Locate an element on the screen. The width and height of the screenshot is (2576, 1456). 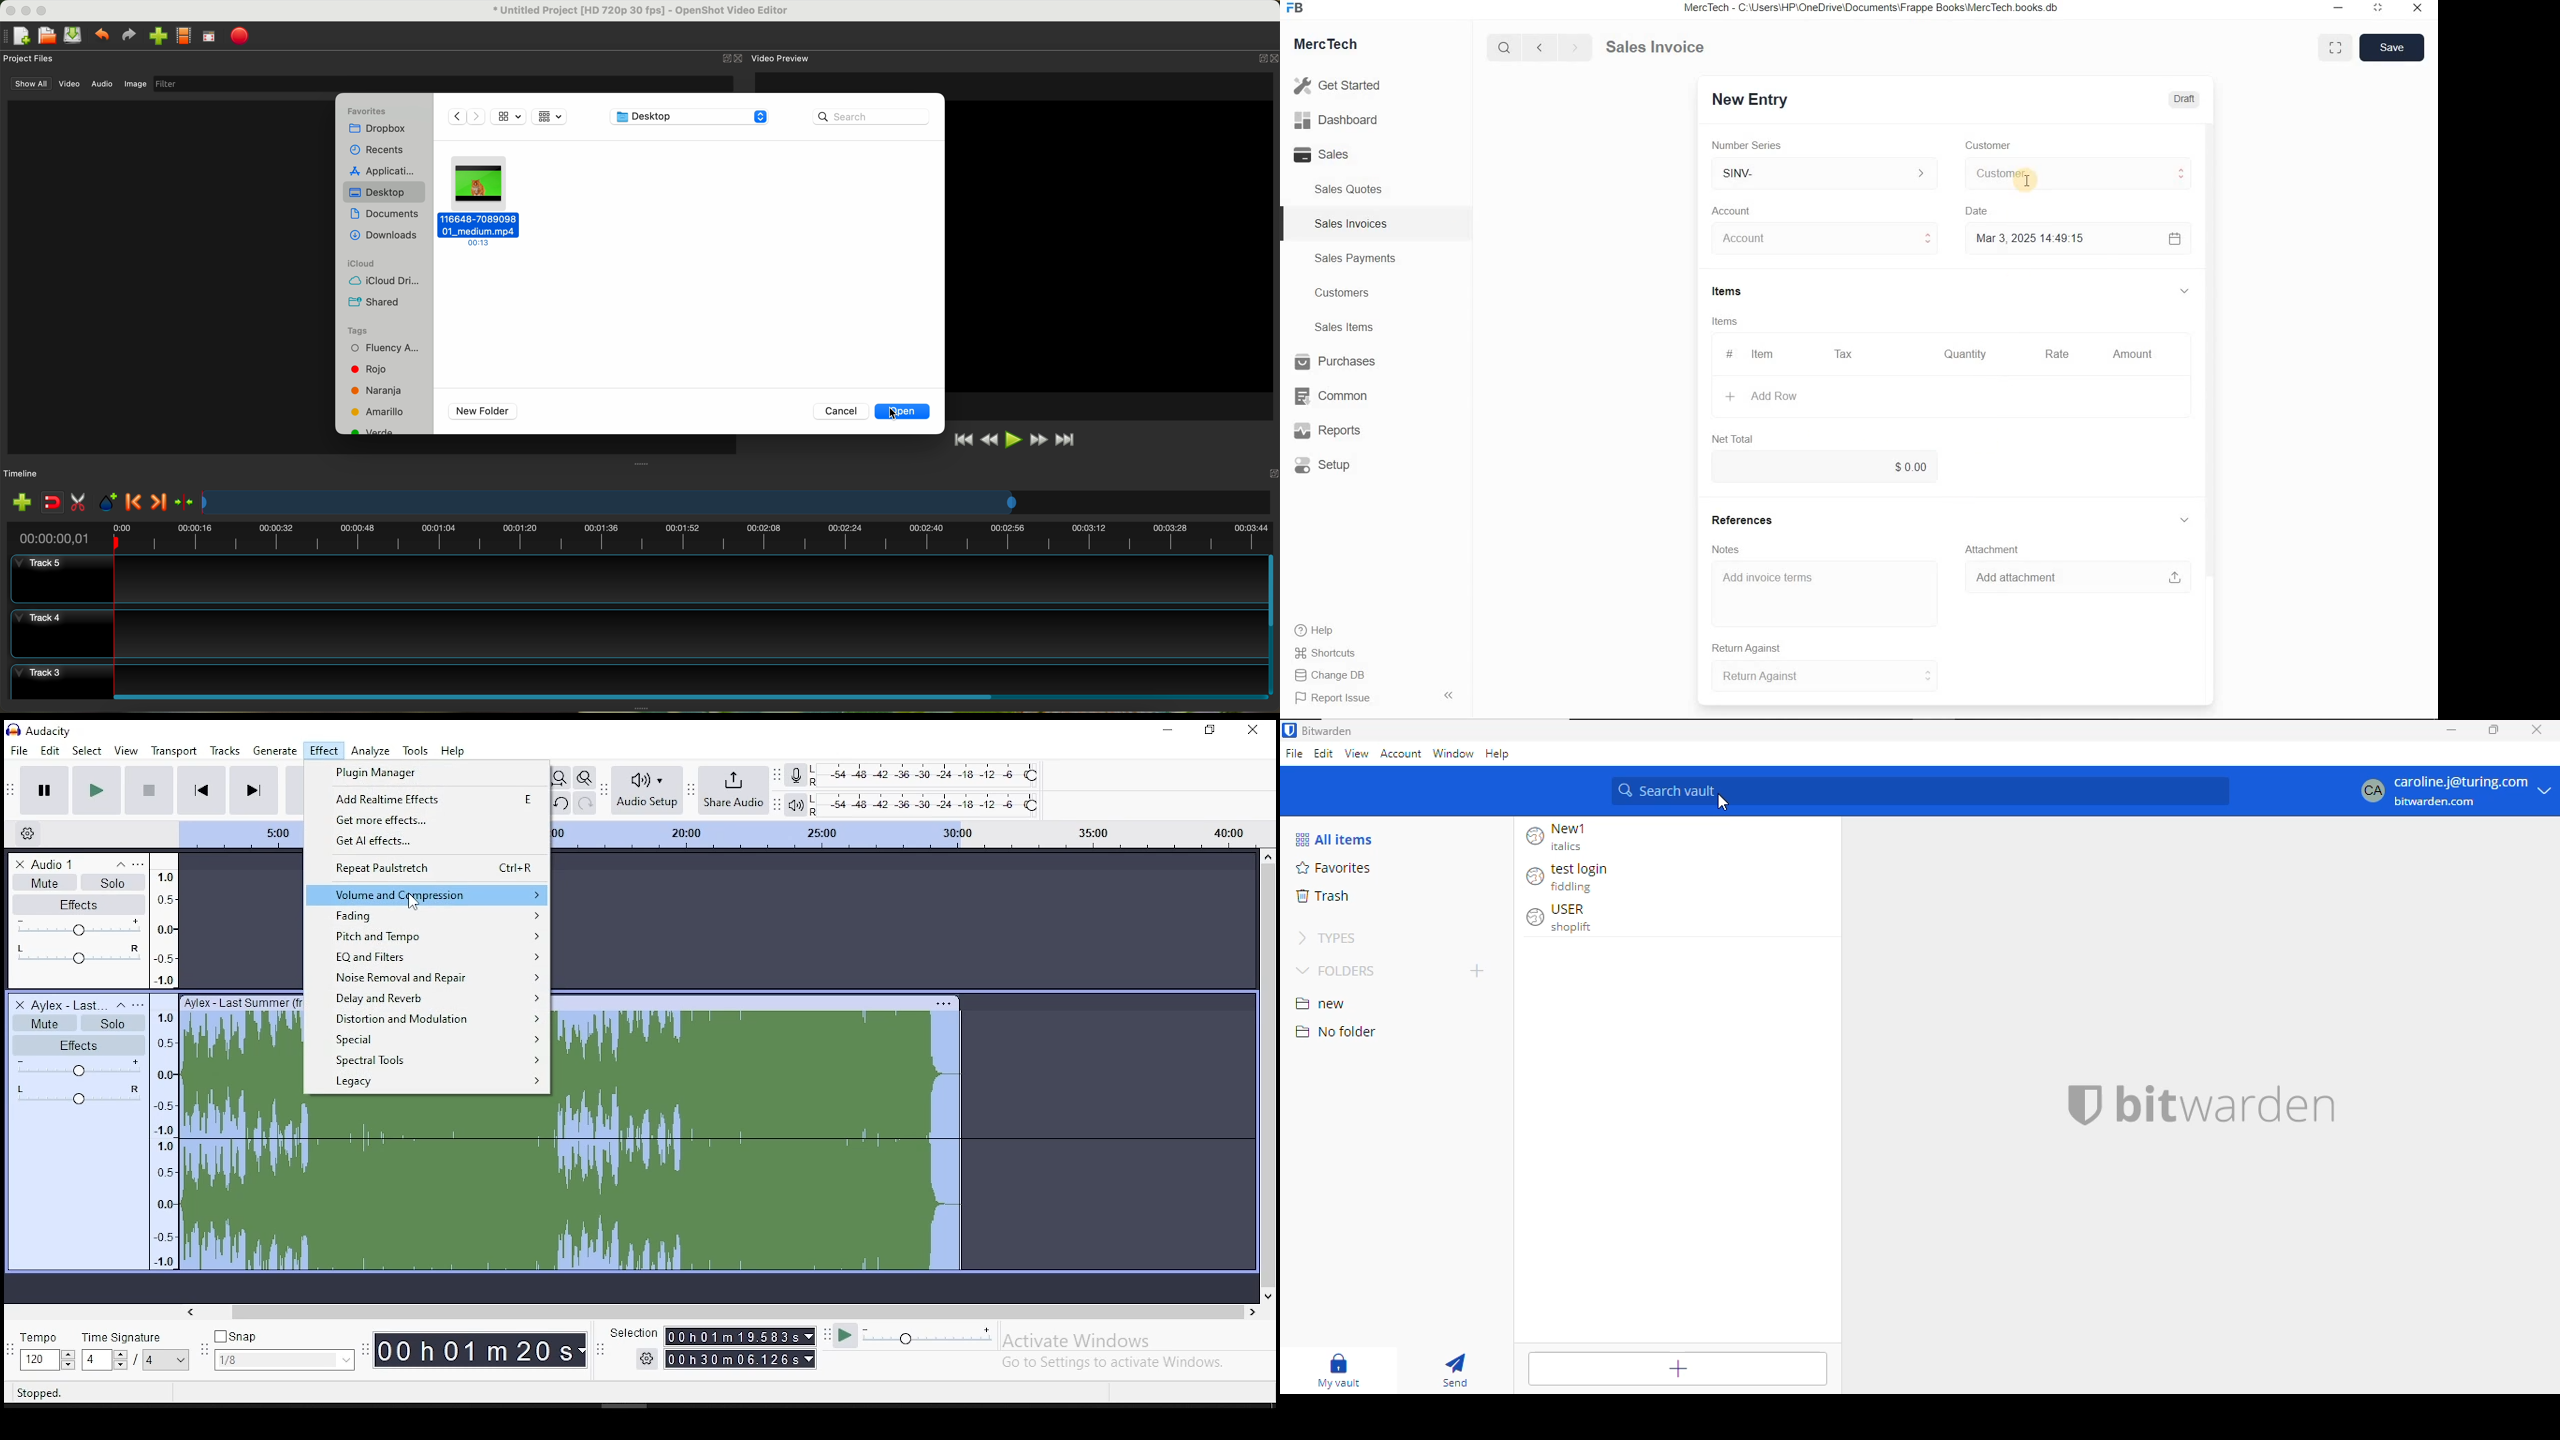
Customers is located at coordinates (1354, 293).